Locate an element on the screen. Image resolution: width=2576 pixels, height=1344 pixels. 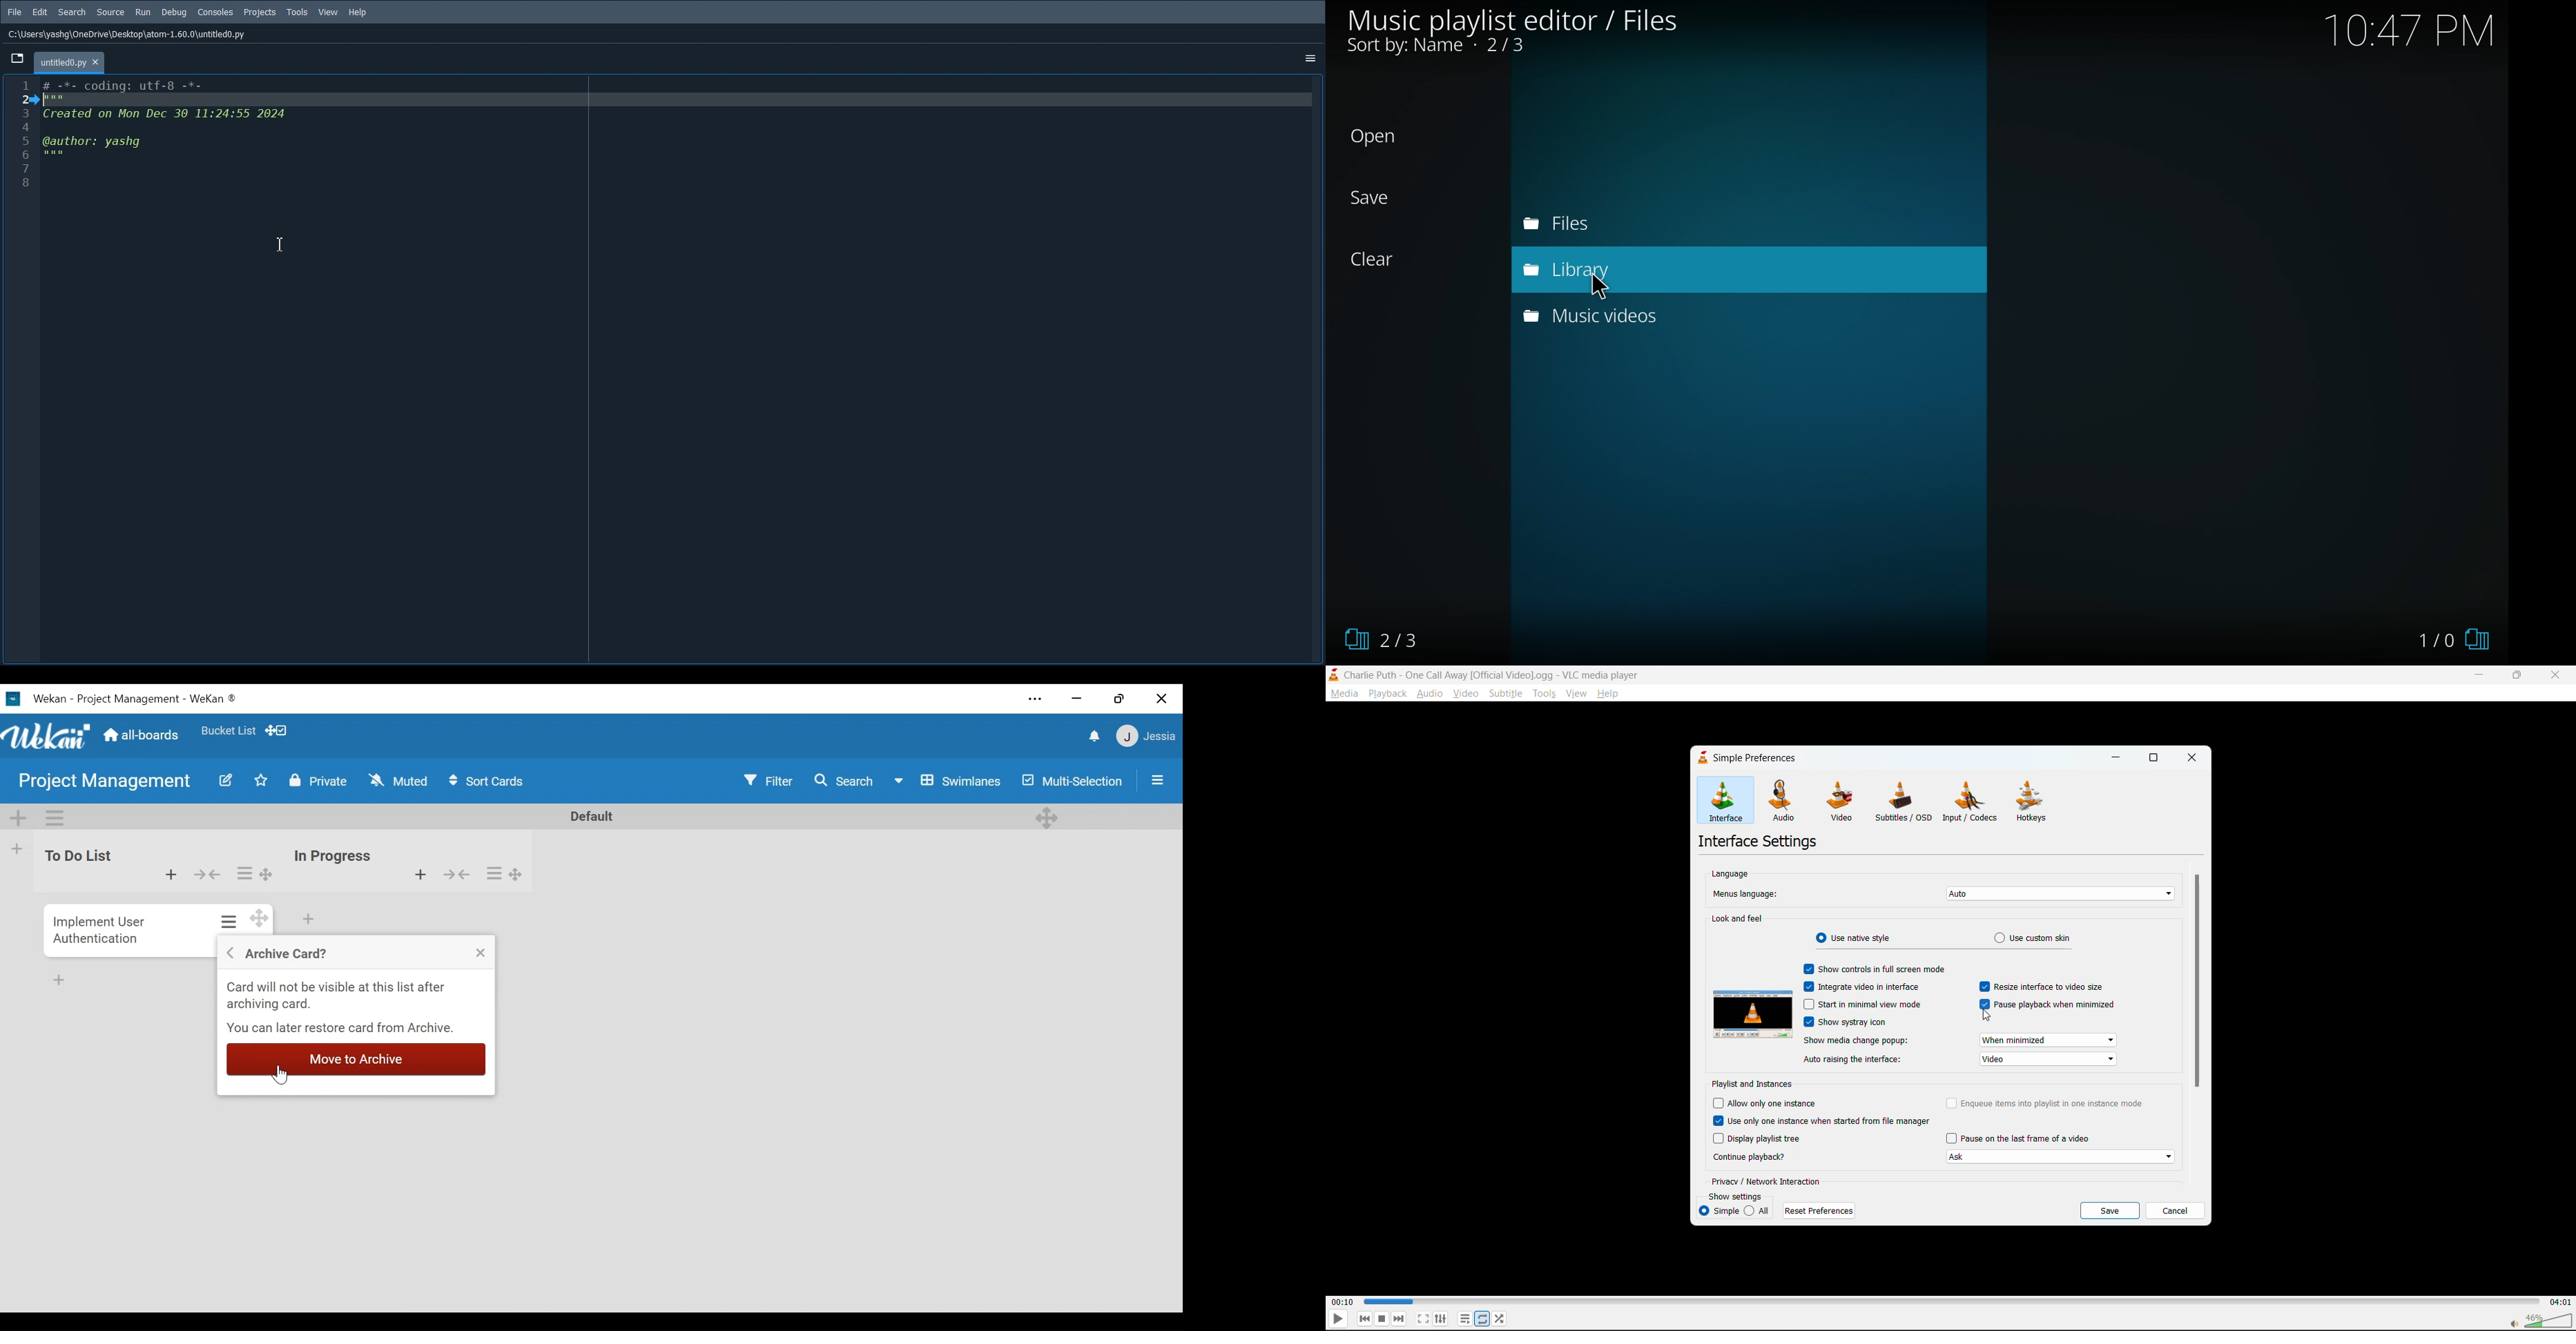
Tools is located at coordinates (297, 12).